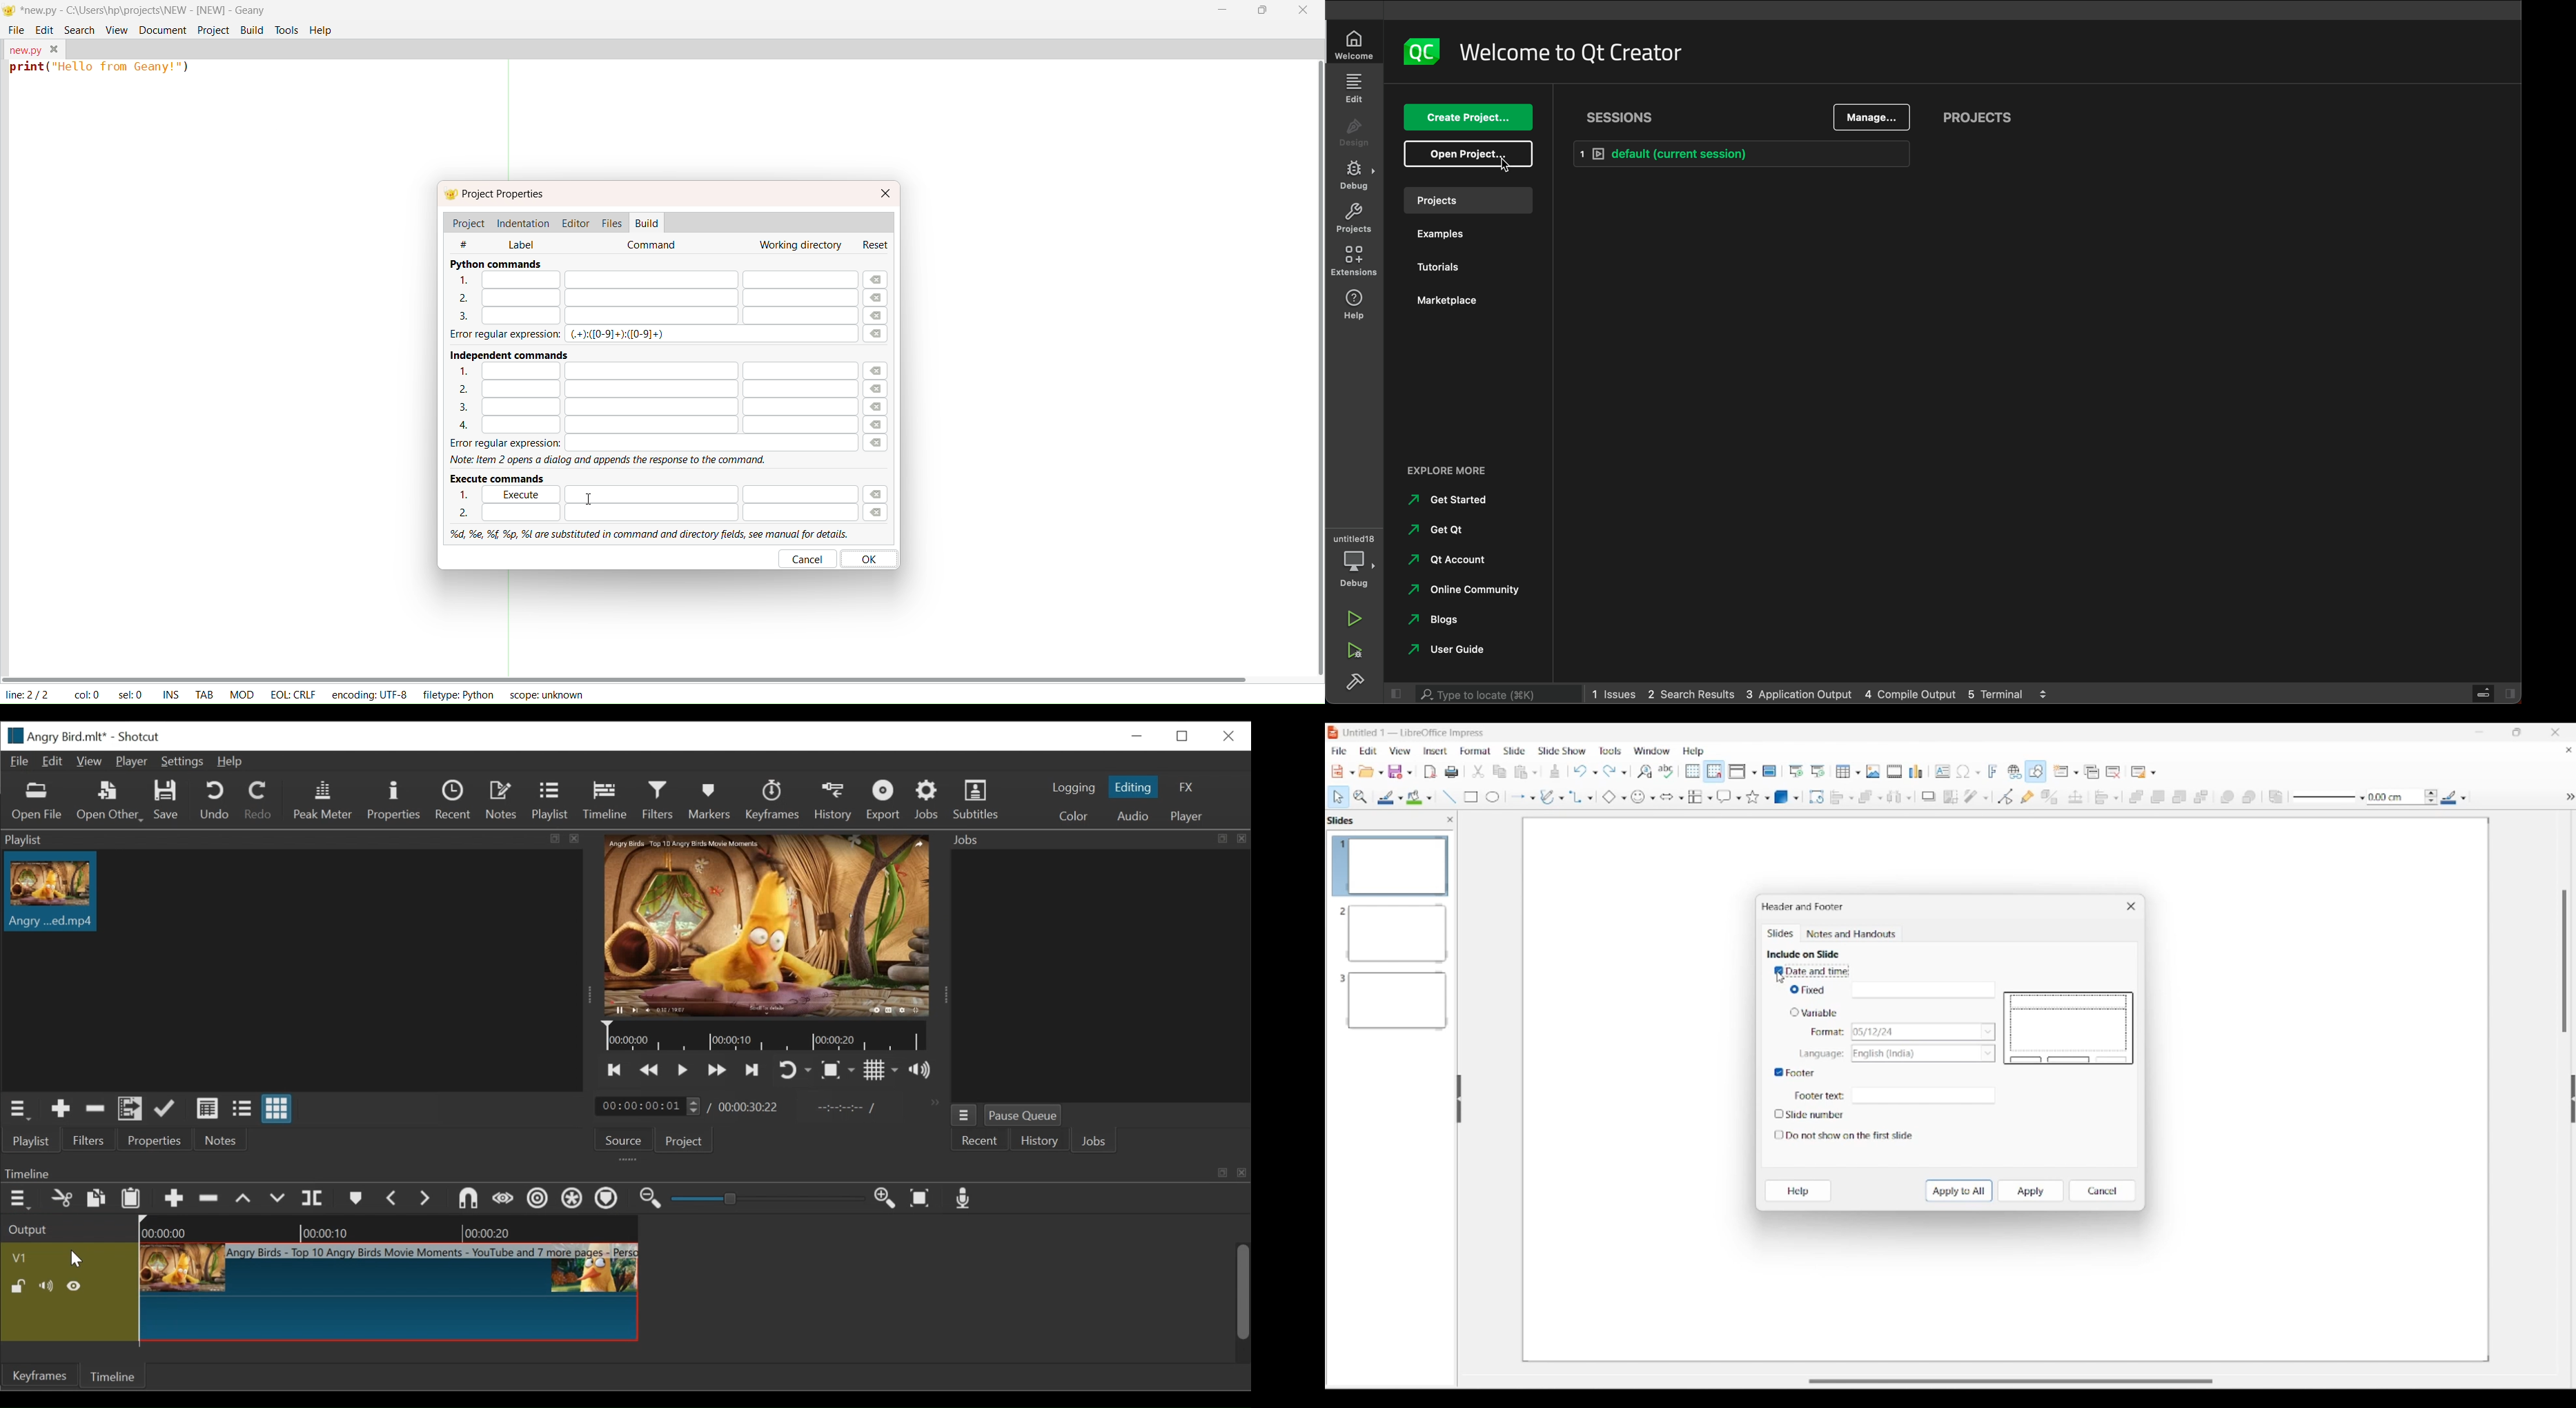 The image size is (2576, 1428). What do you see at coordinates (1096, 1143) in the screenshot?
I see `Jobs` at bounding box center [1096, 1143].